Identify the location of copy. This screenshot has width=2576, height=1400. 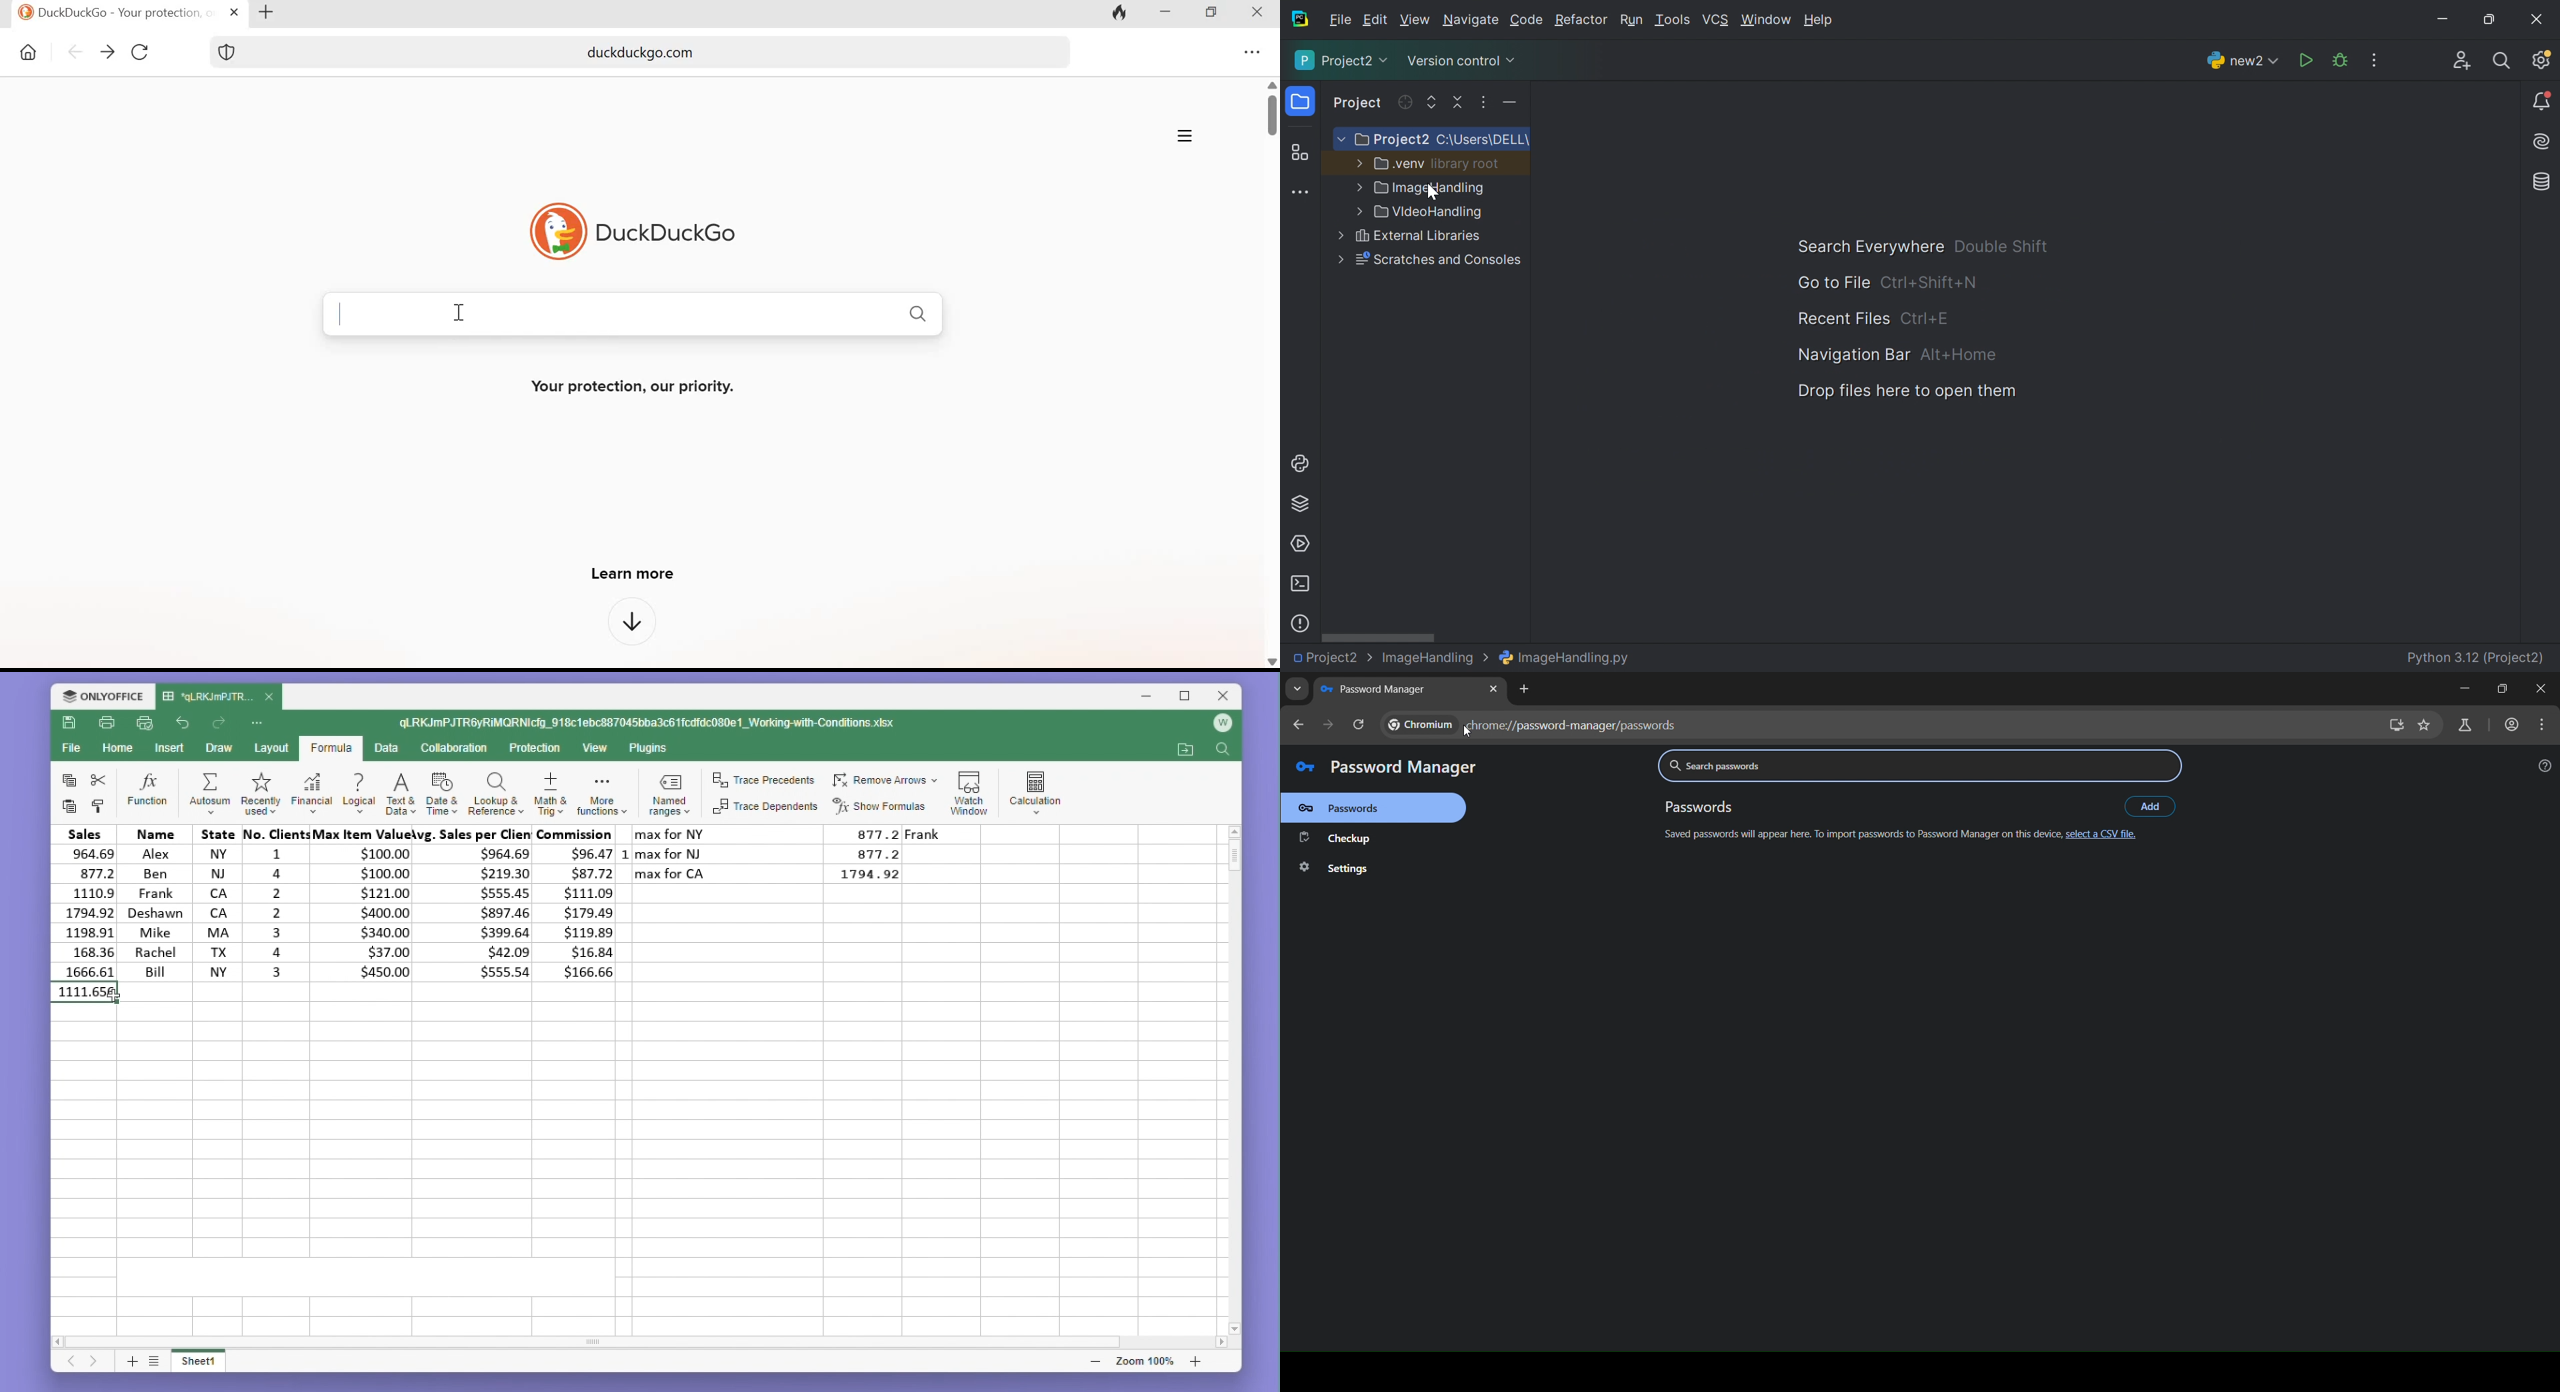
(66, 780).